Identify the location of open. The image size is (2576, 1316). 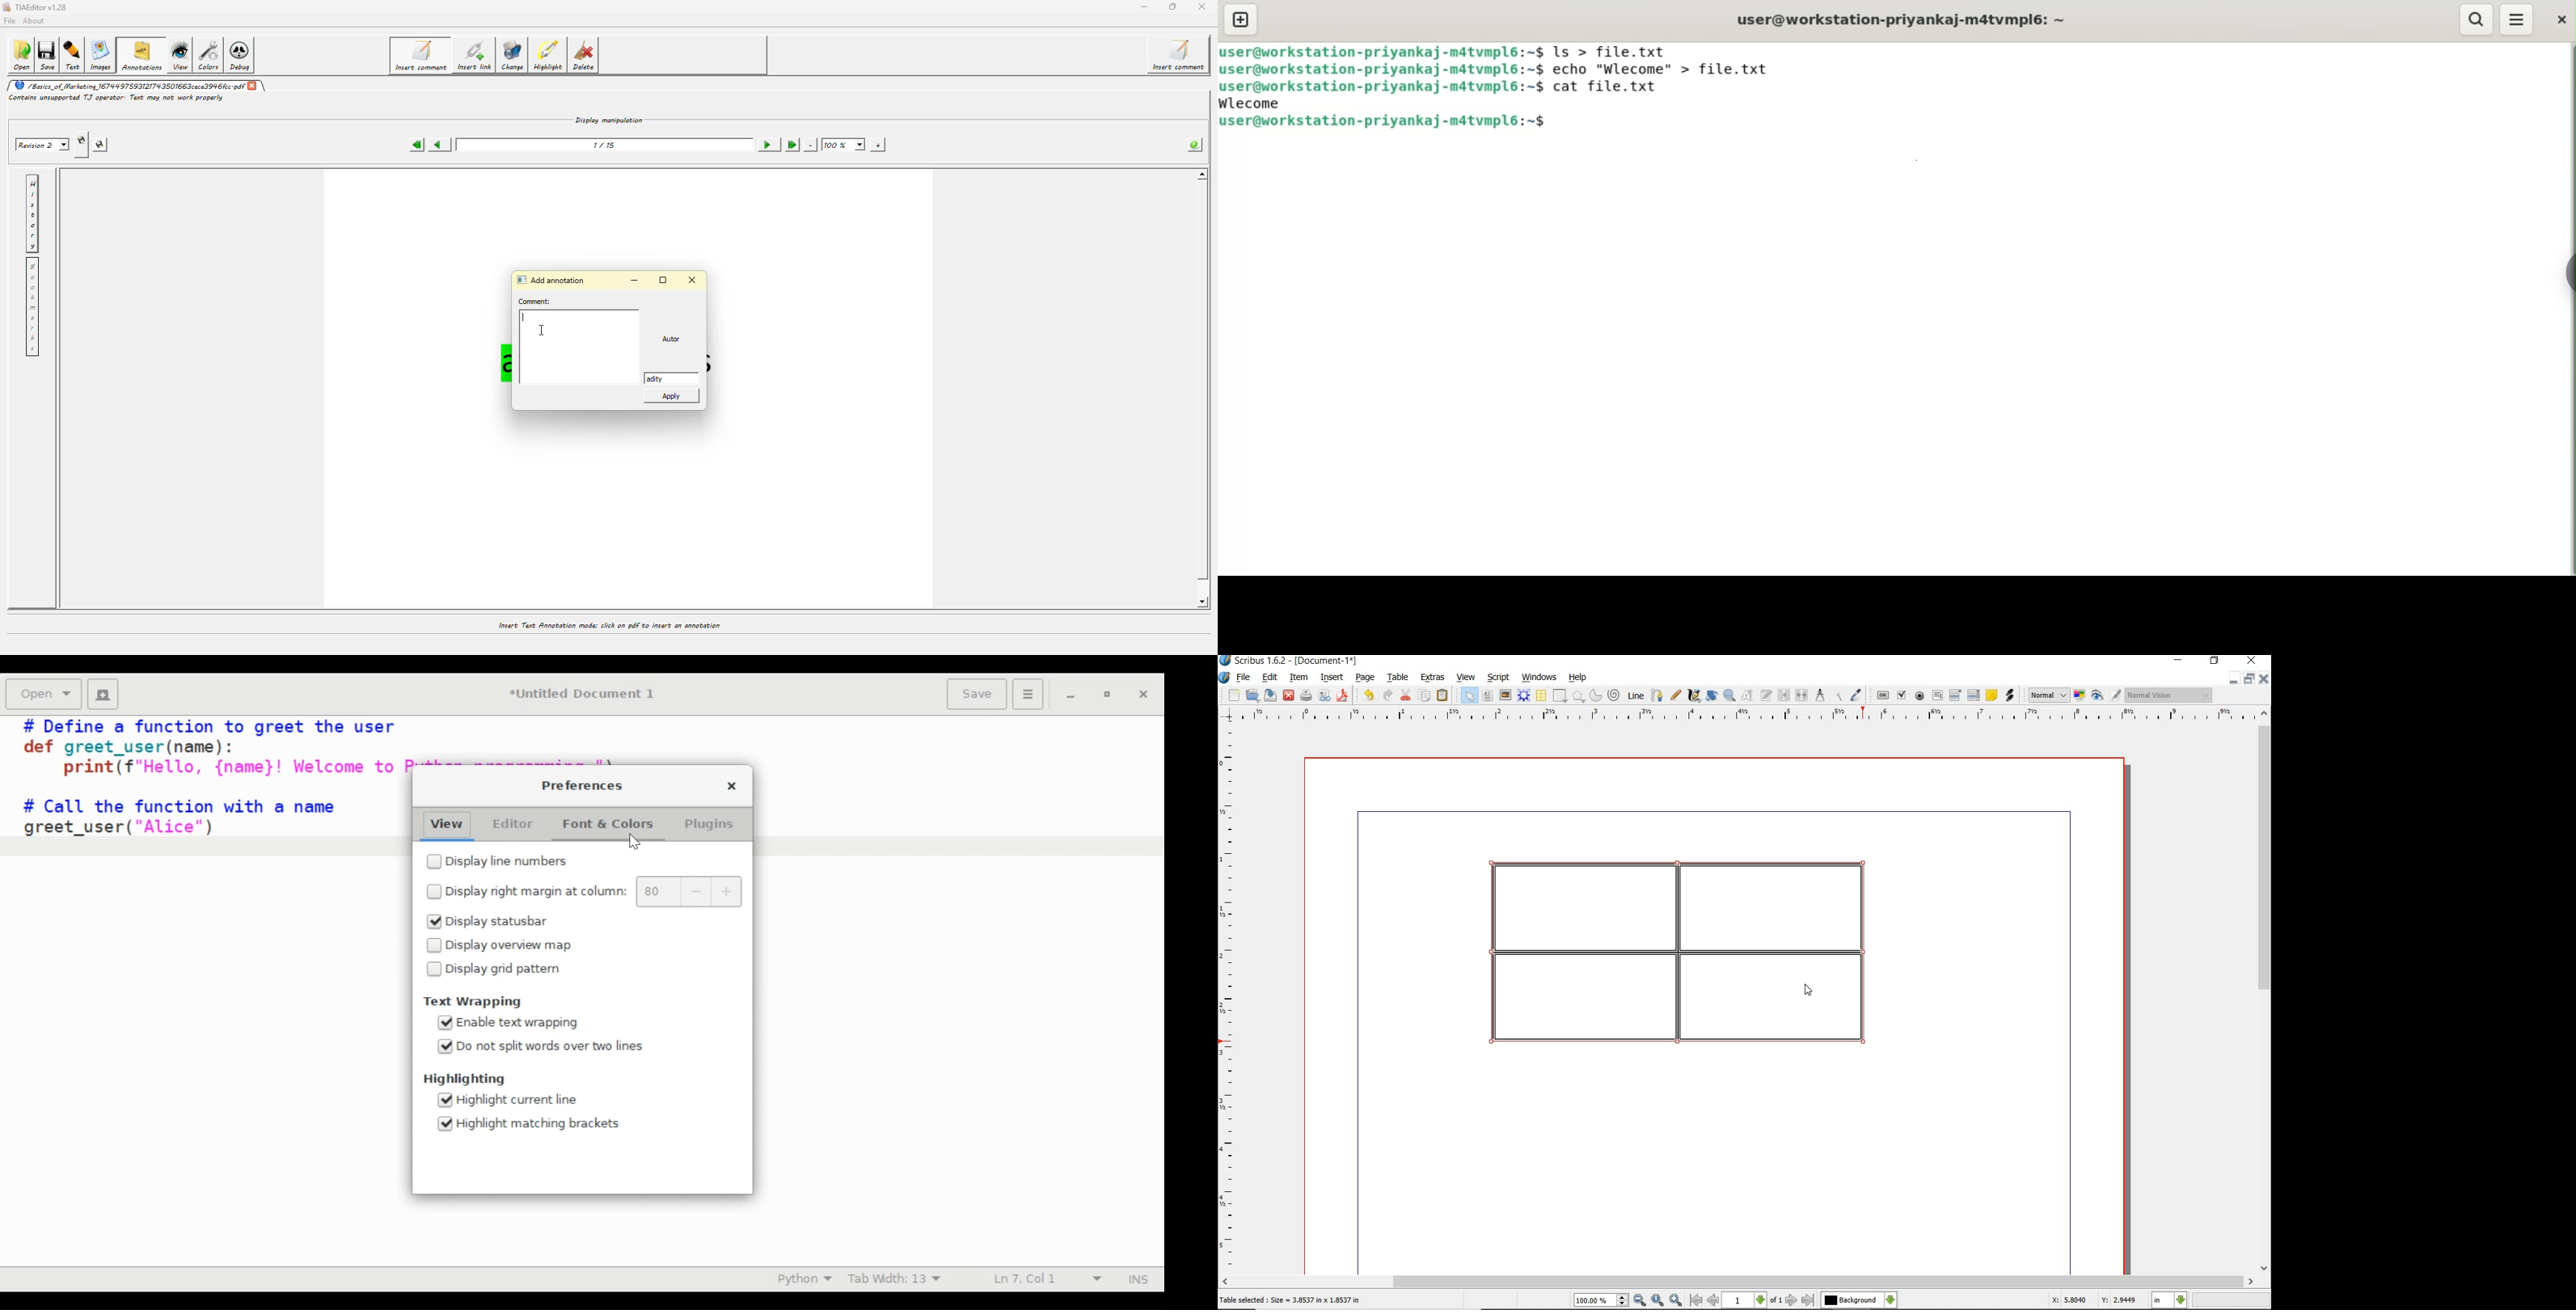
(1253, 696).